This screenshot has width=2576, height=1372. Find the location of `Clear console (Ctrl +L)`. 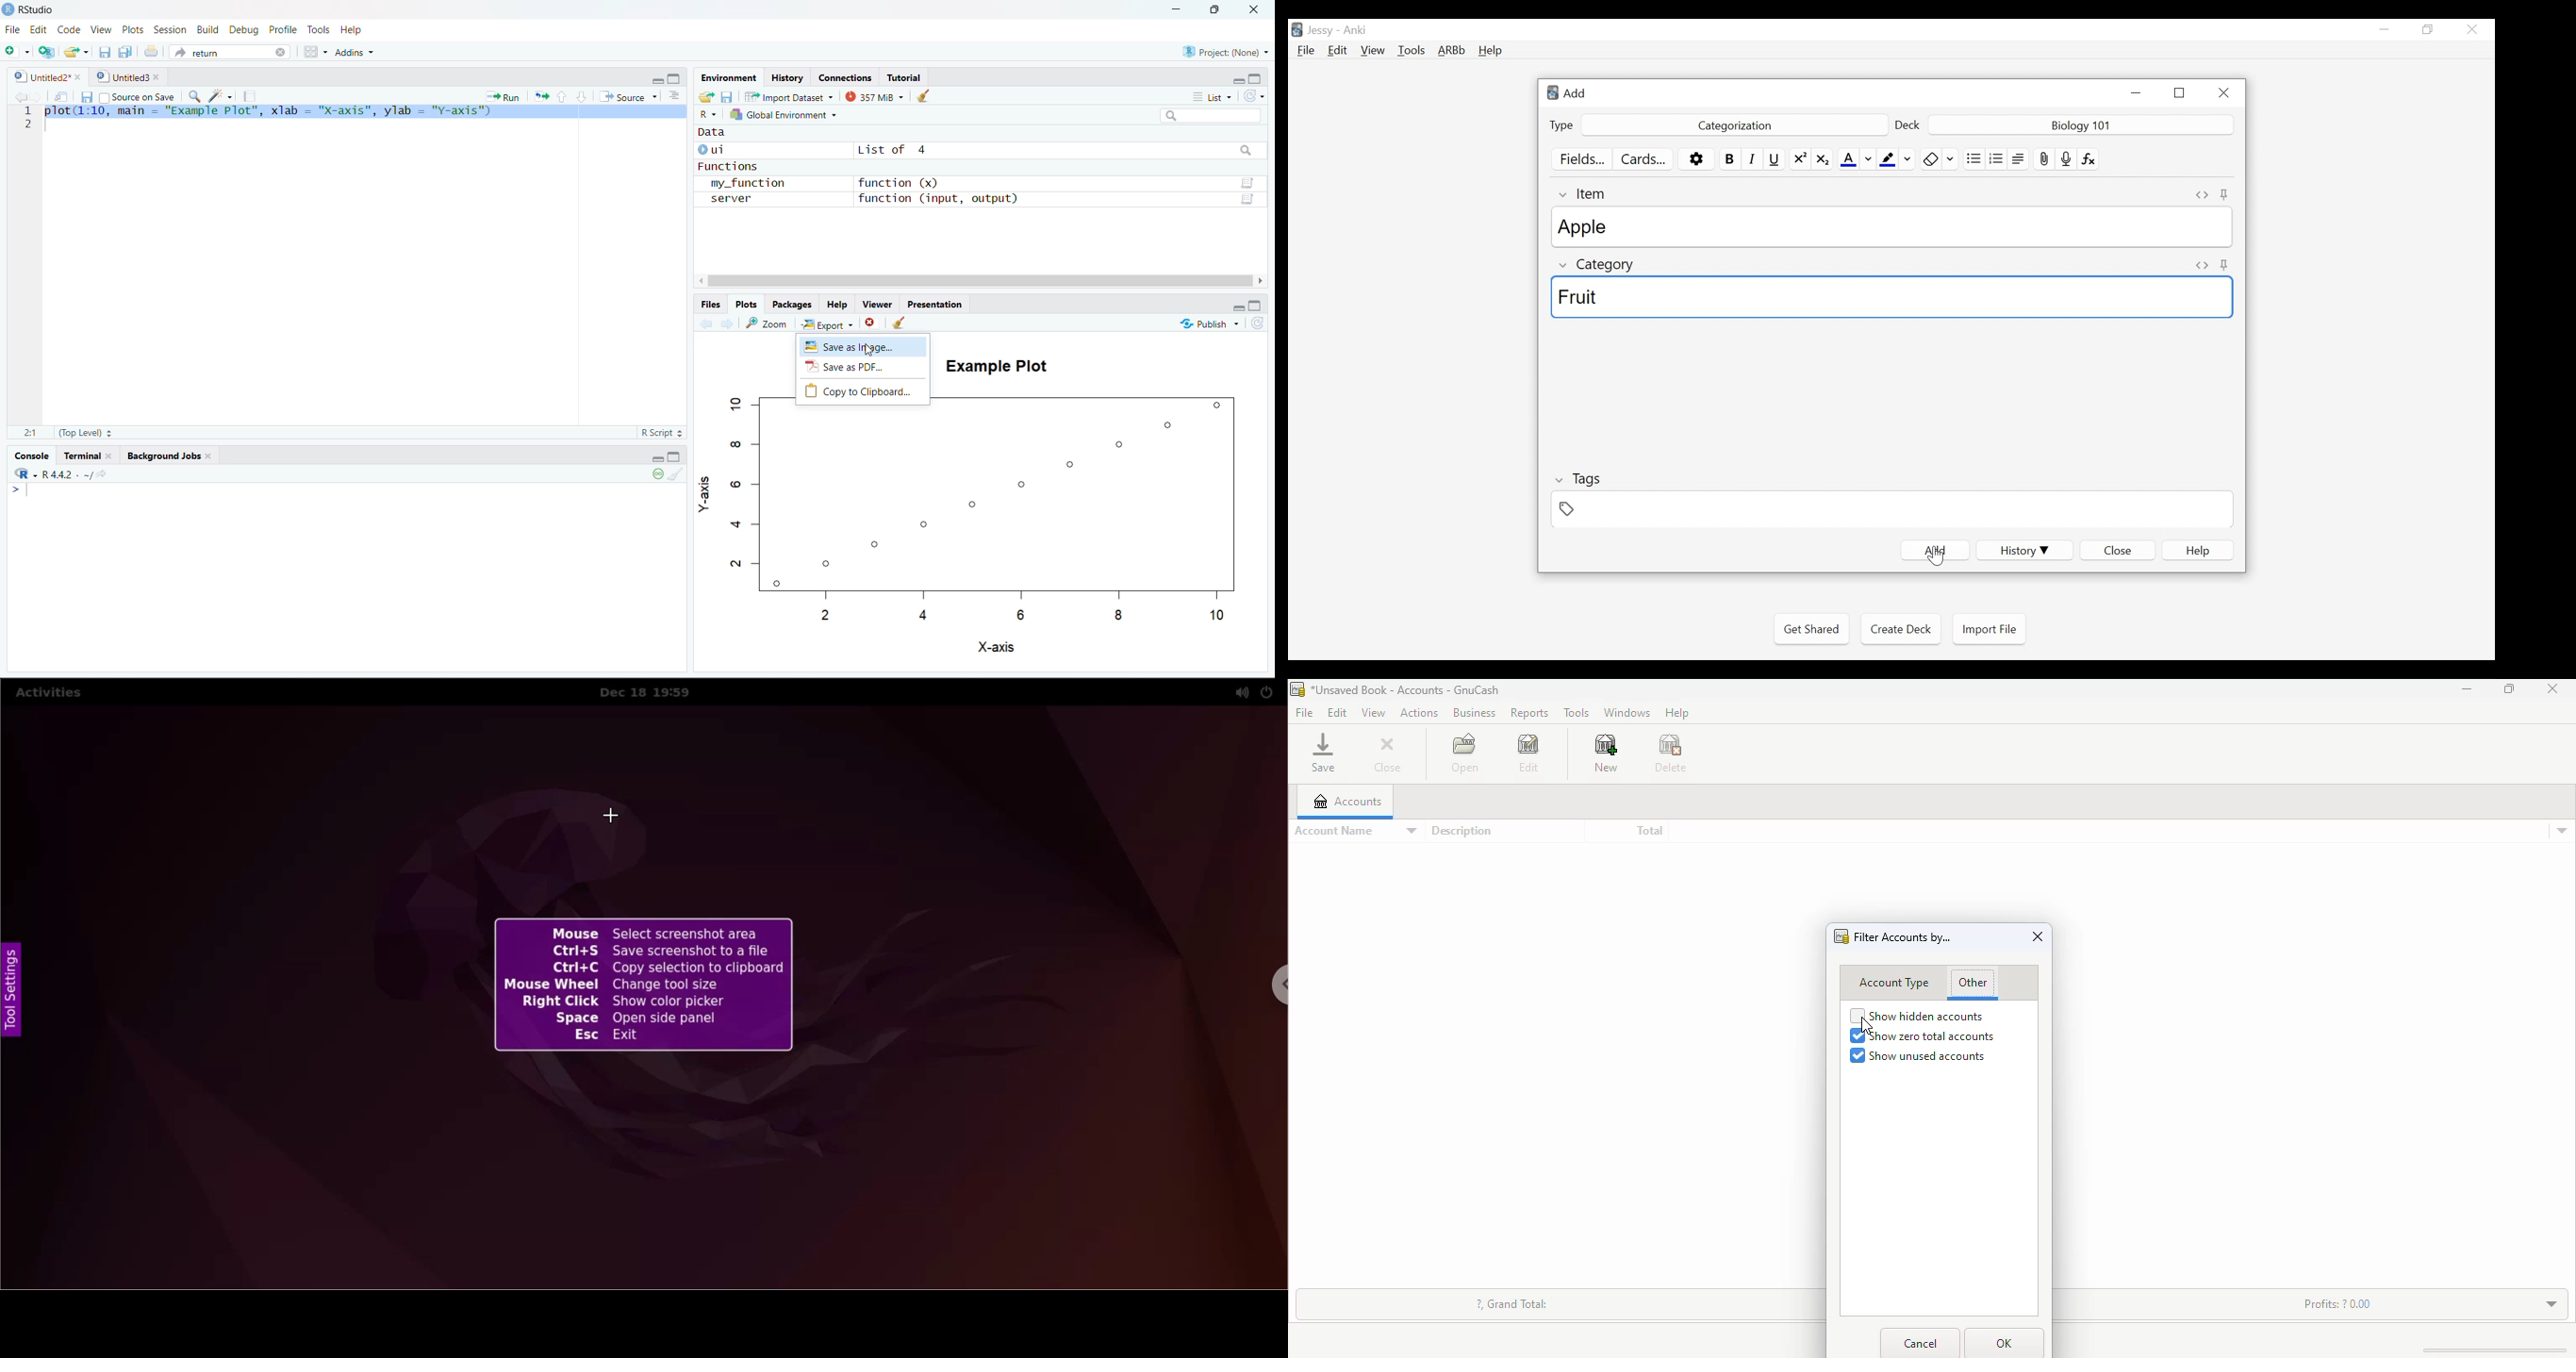

Clear console (Ctrl +L) is located at coordinates (677, 475).